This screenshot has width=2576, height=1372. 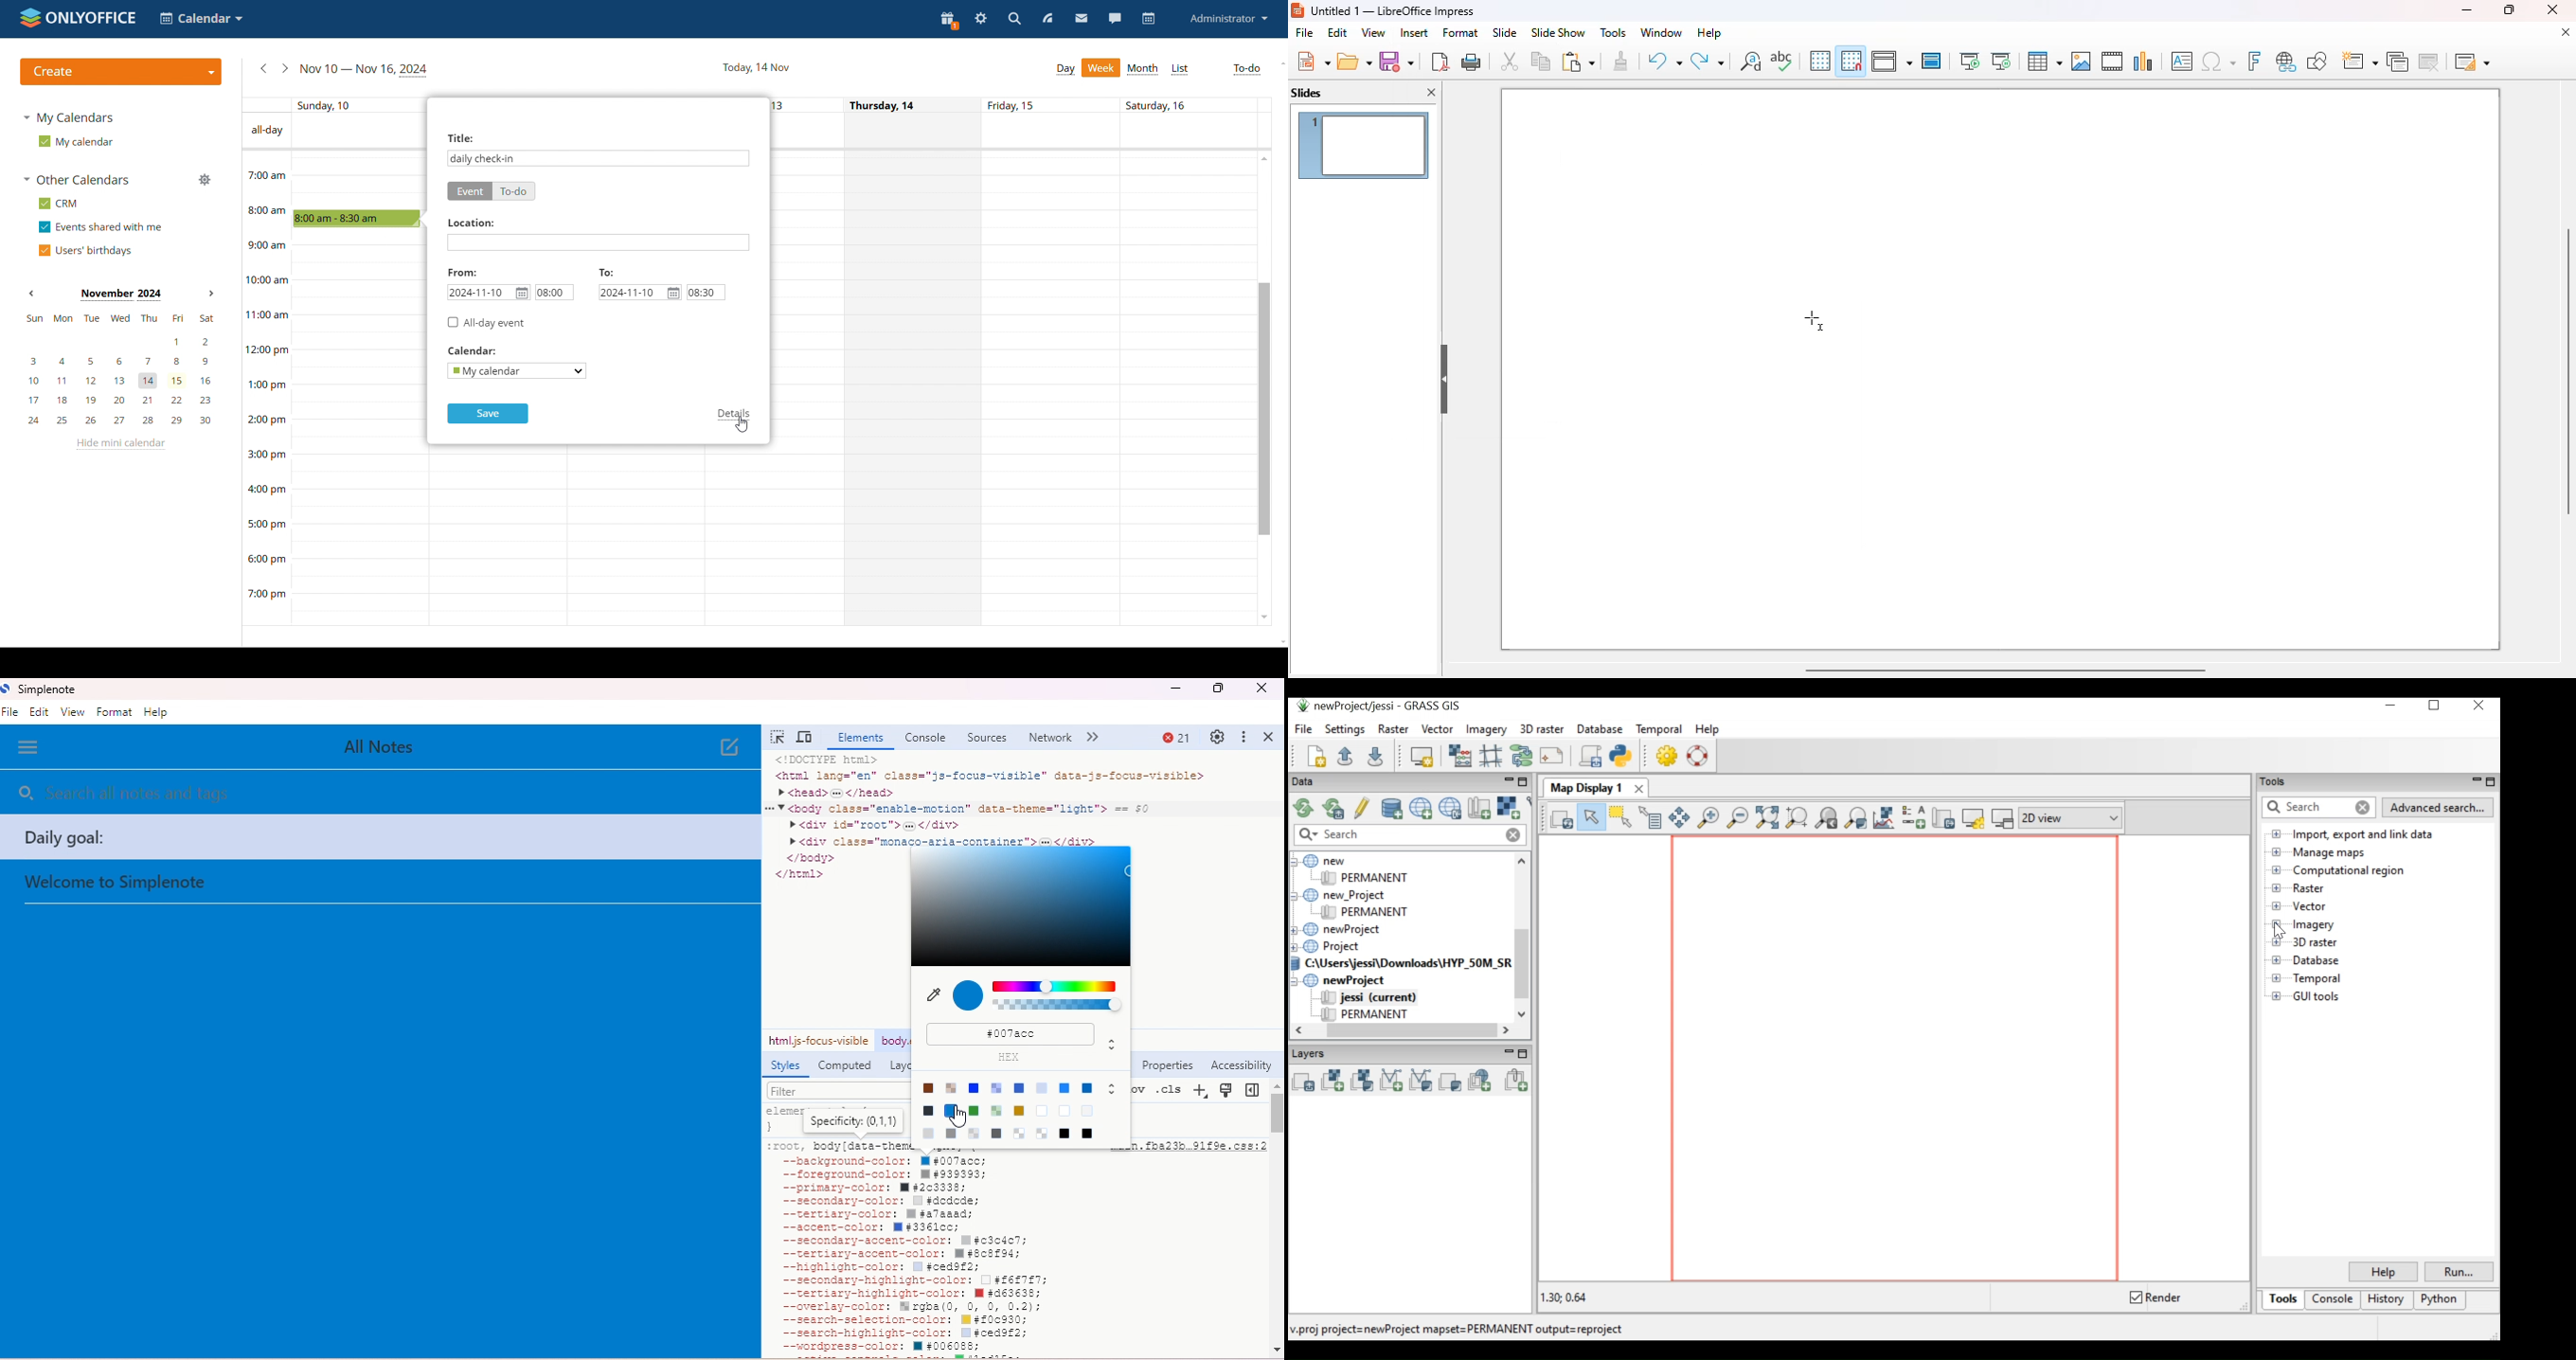 What do you see at coordinates (2219, 61) in the screenshot?
I see `insert special characters` at bounding box center [2219, 61].